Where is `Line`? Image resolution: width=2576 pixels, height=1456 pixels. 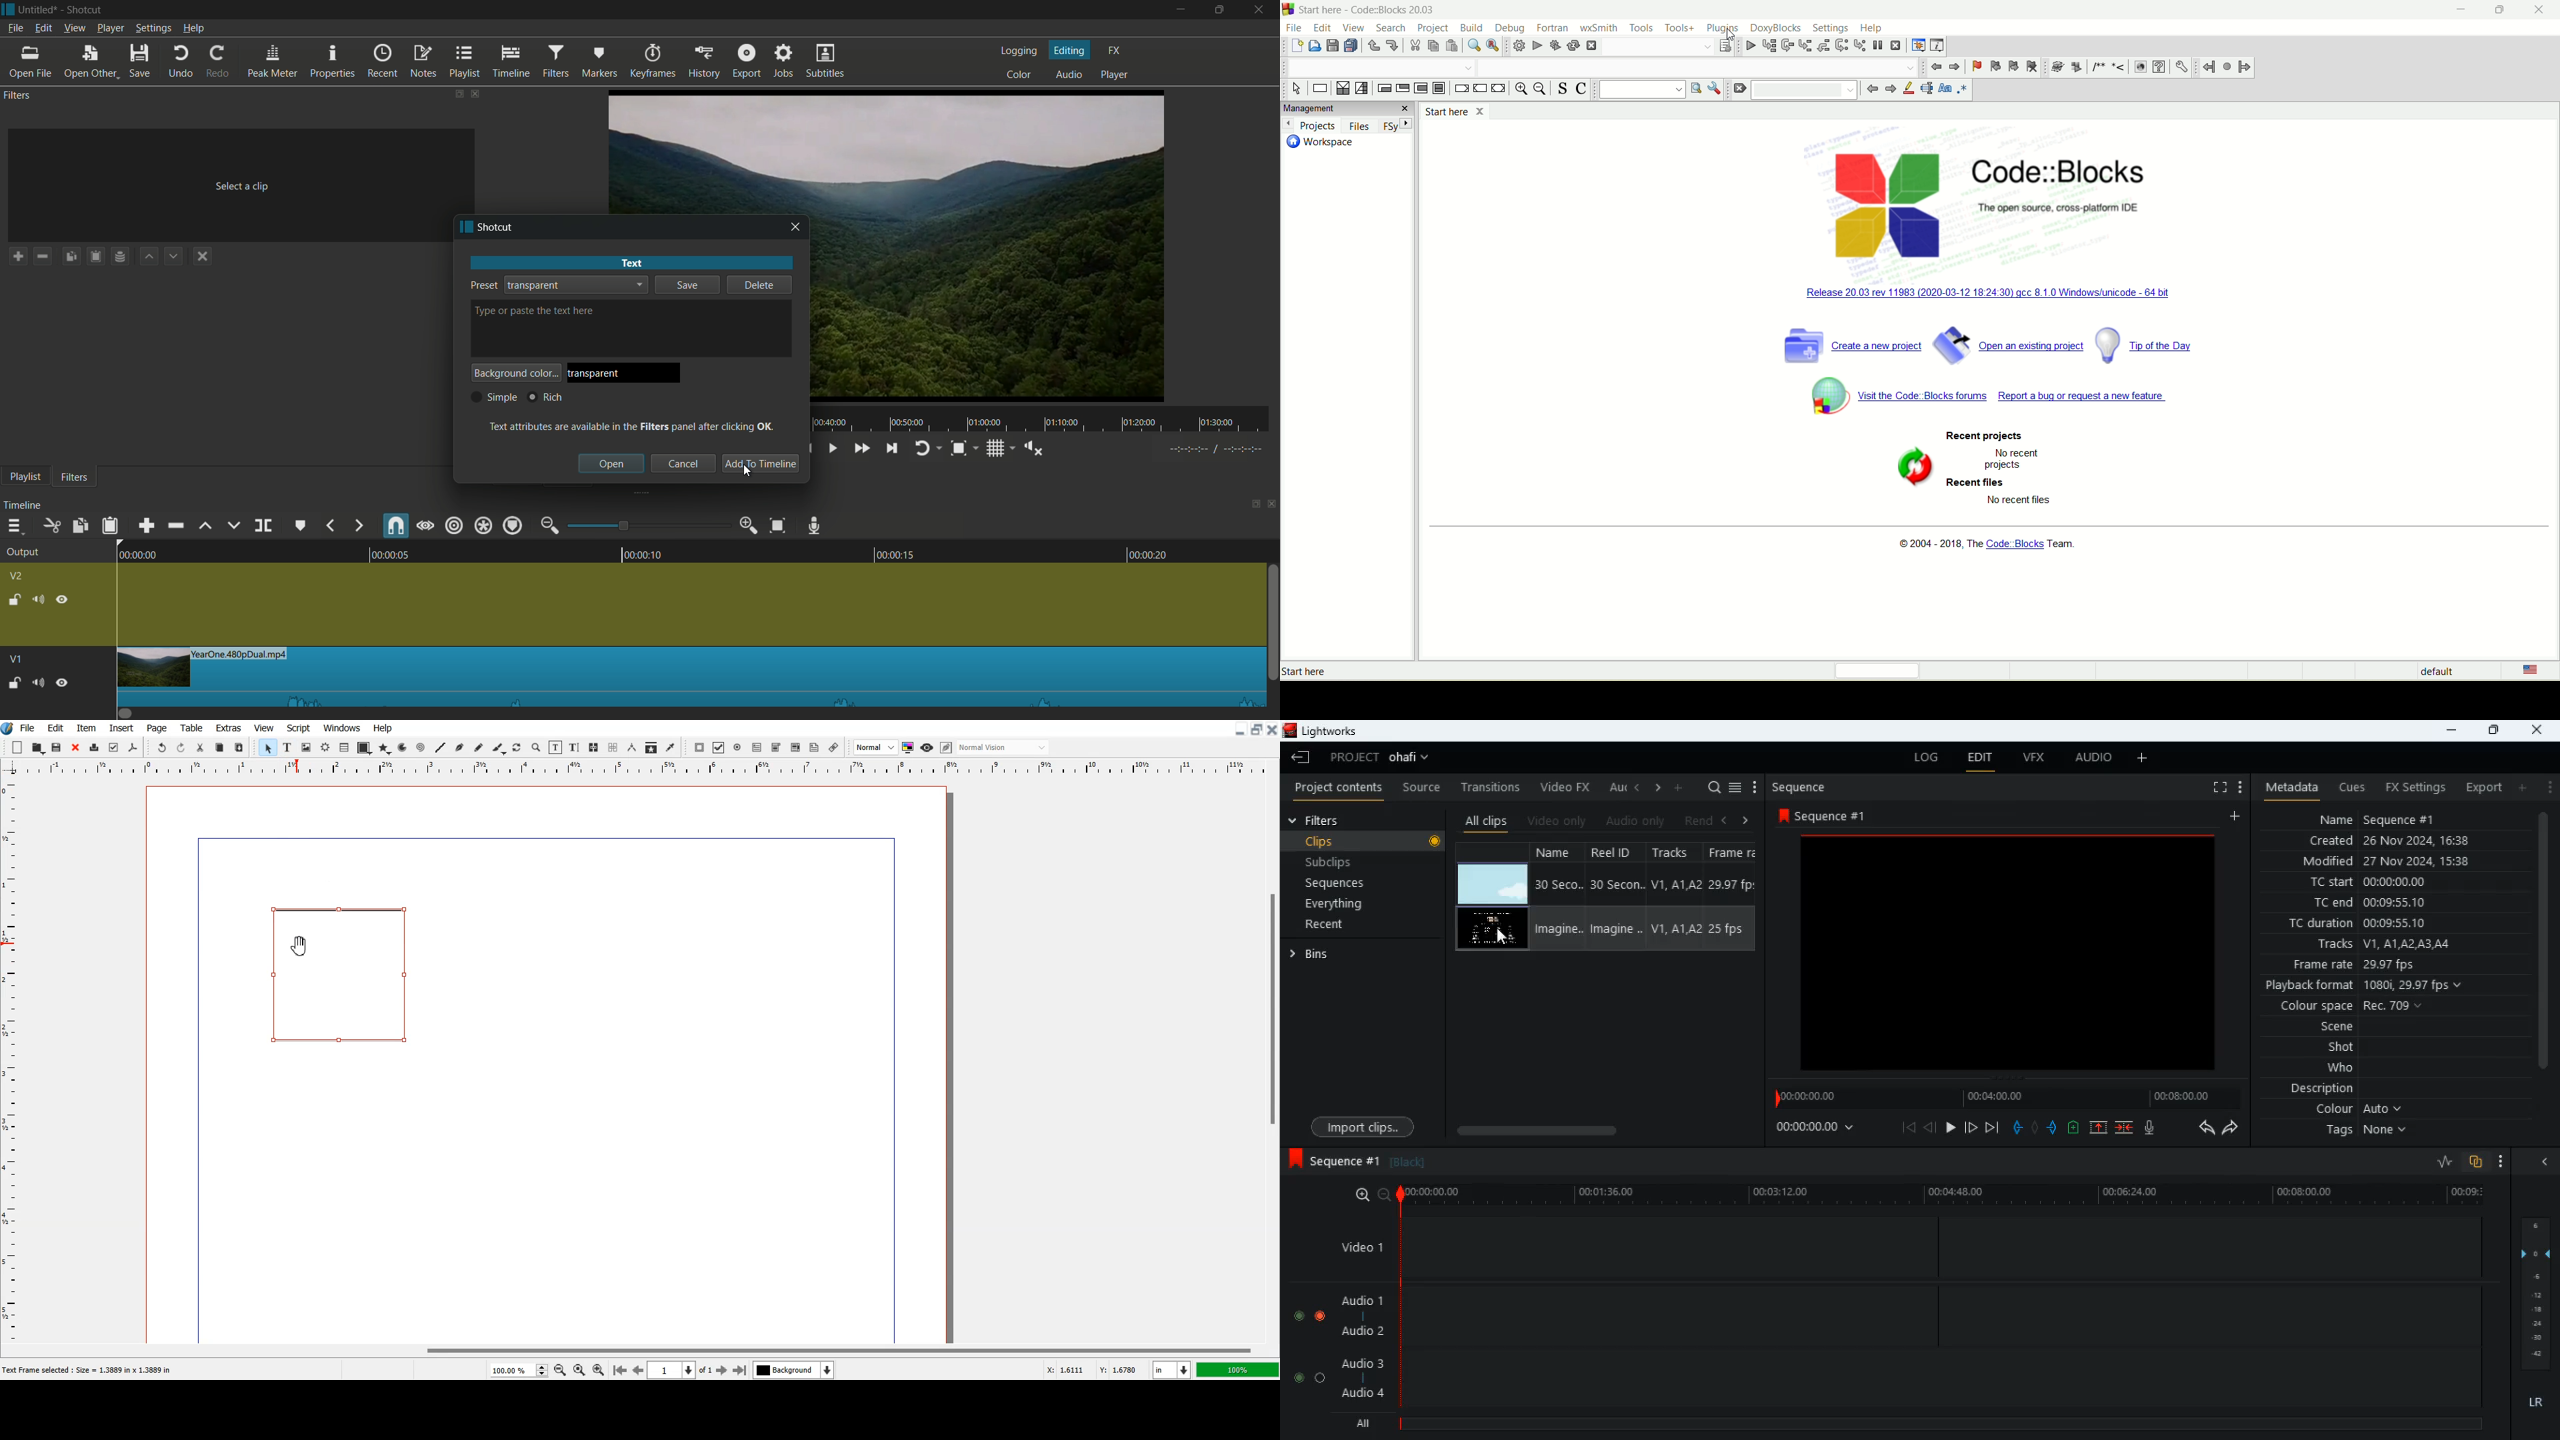 Line is located at coordinates (440, 747).